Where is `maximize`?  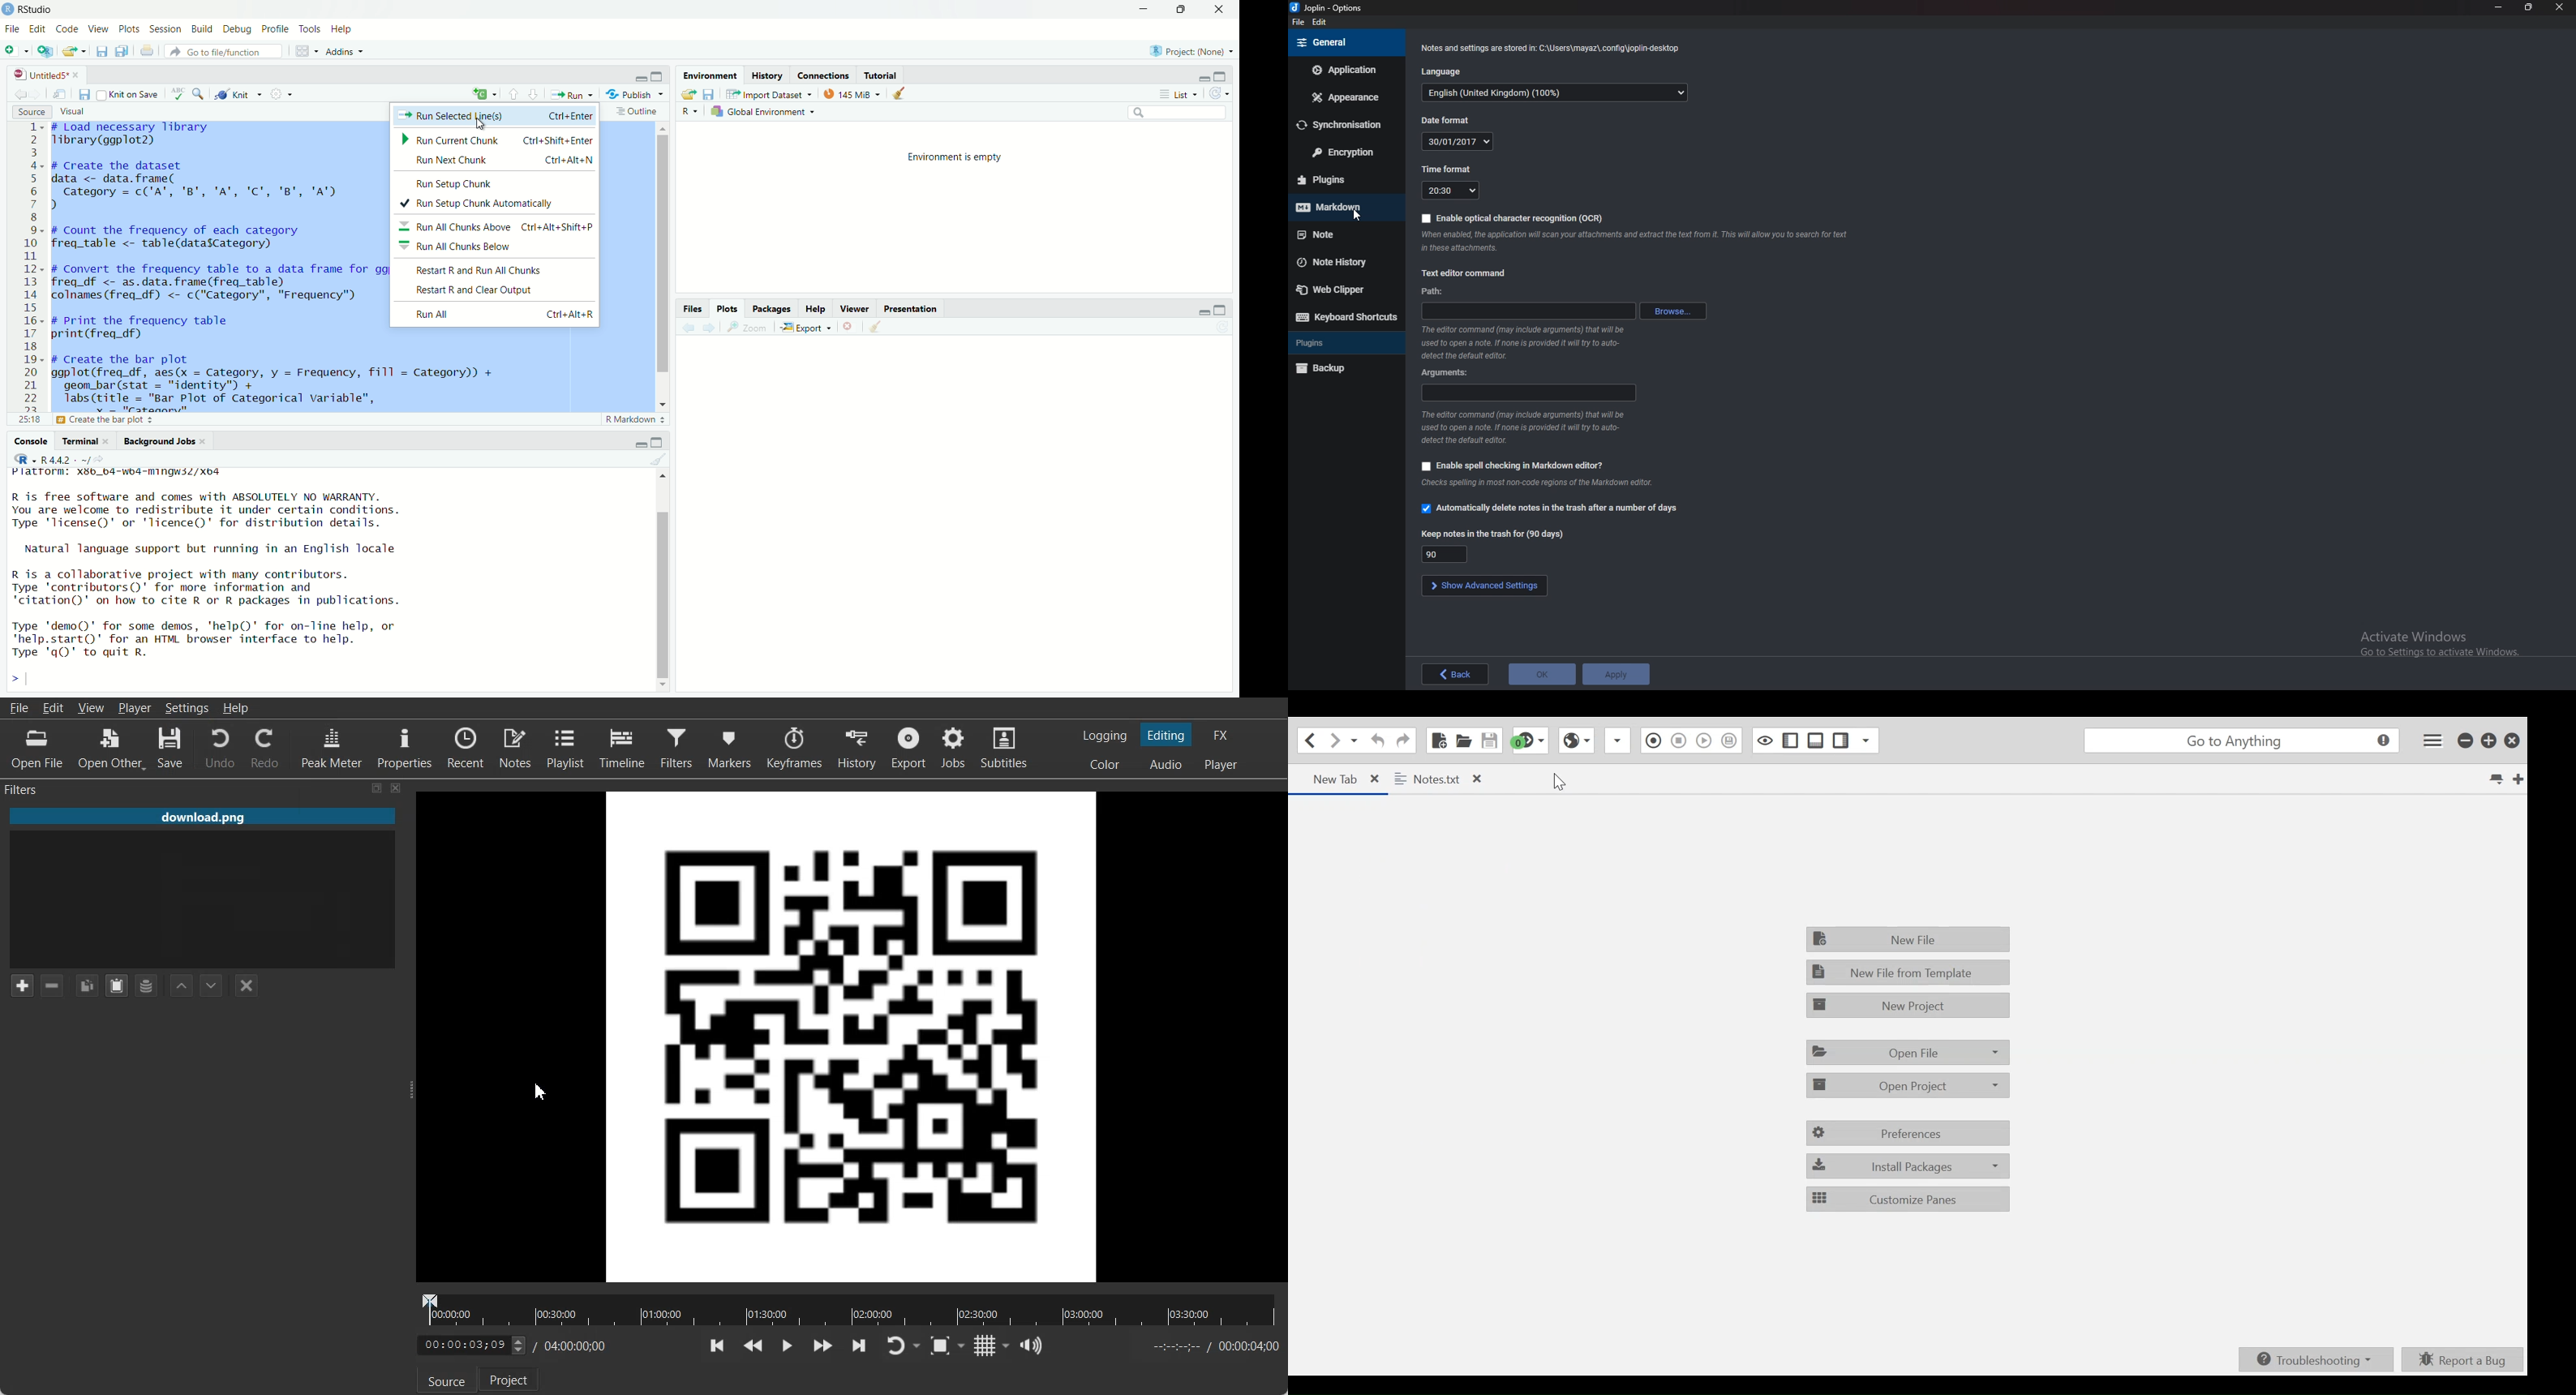 maximize is located at coordinates (661, 76).